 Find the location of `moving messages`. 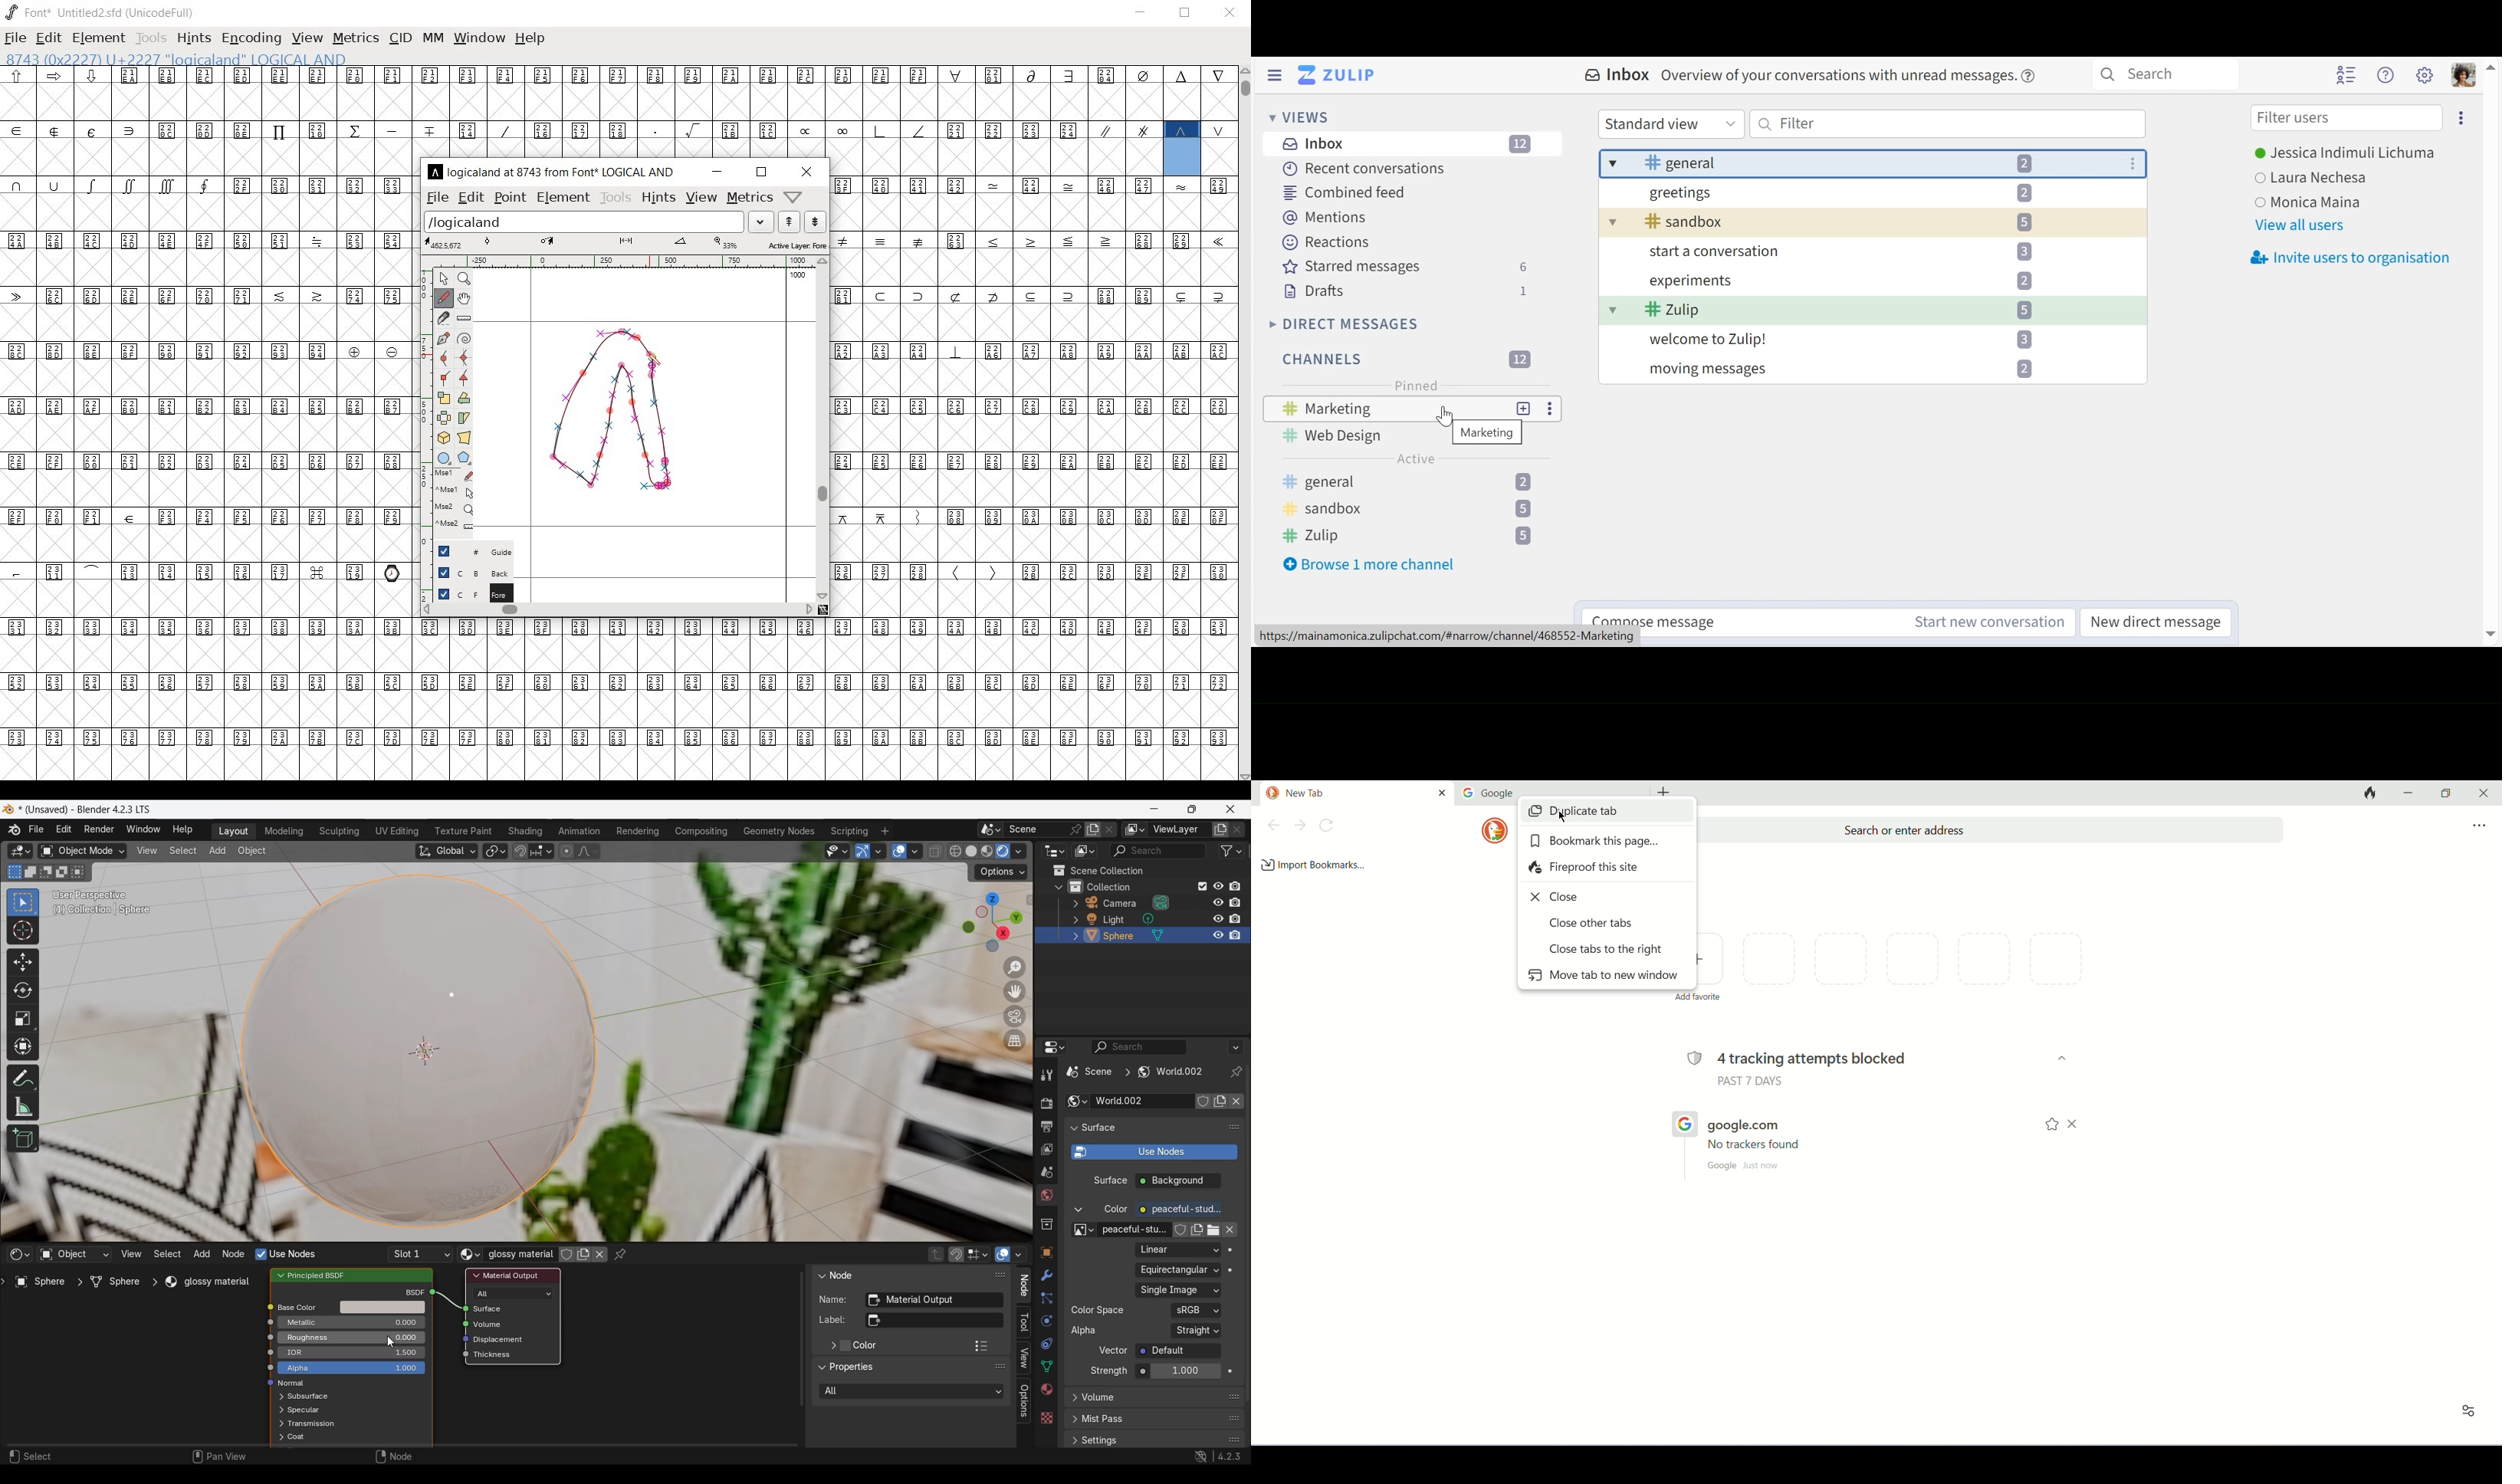

moving messages is located at coordinates (1857, 365).